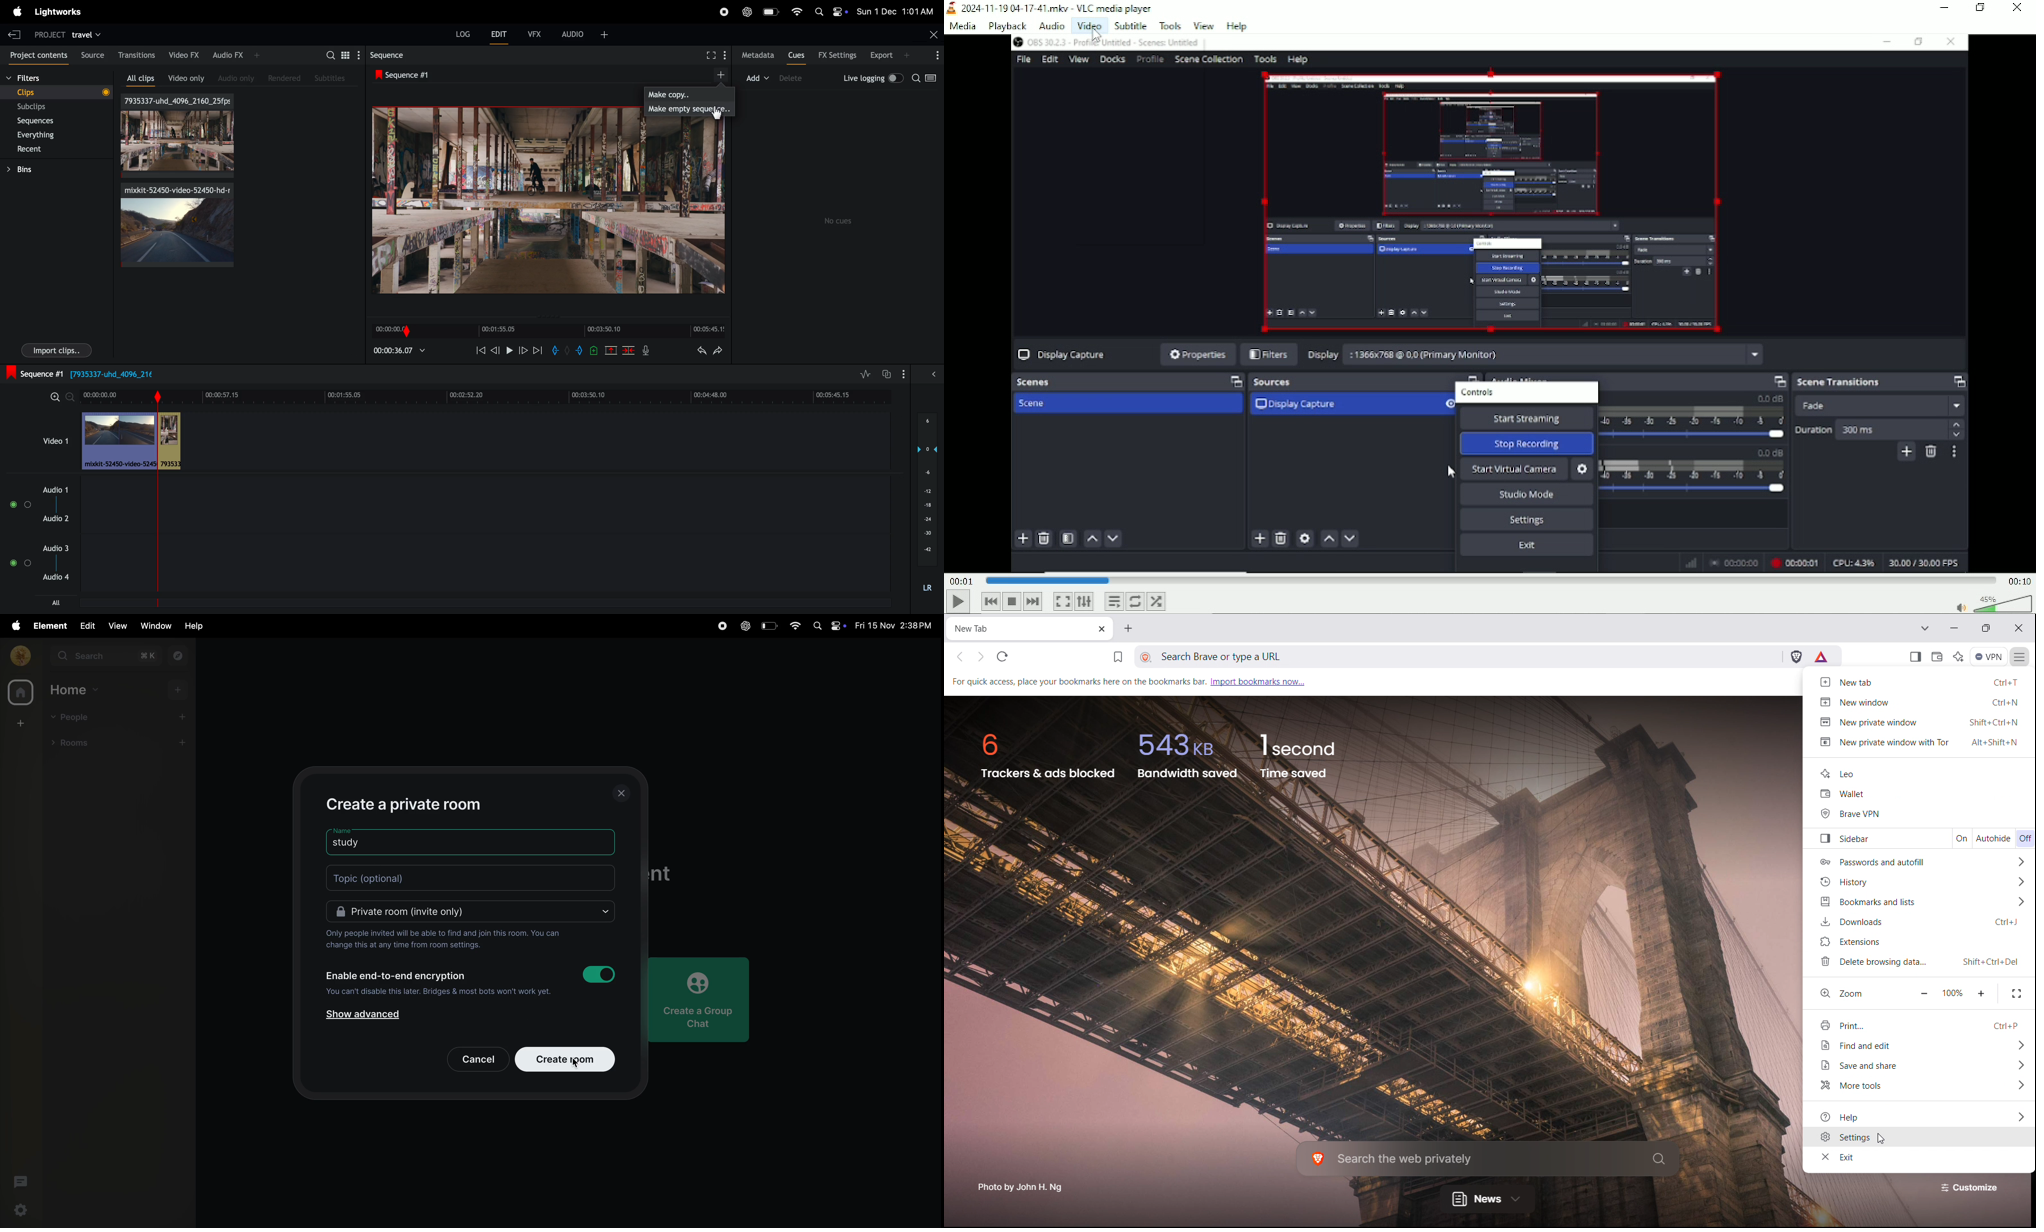  Describe the element at coordinates (1299, 773) in the screenshot. I see `time saved` at that location.